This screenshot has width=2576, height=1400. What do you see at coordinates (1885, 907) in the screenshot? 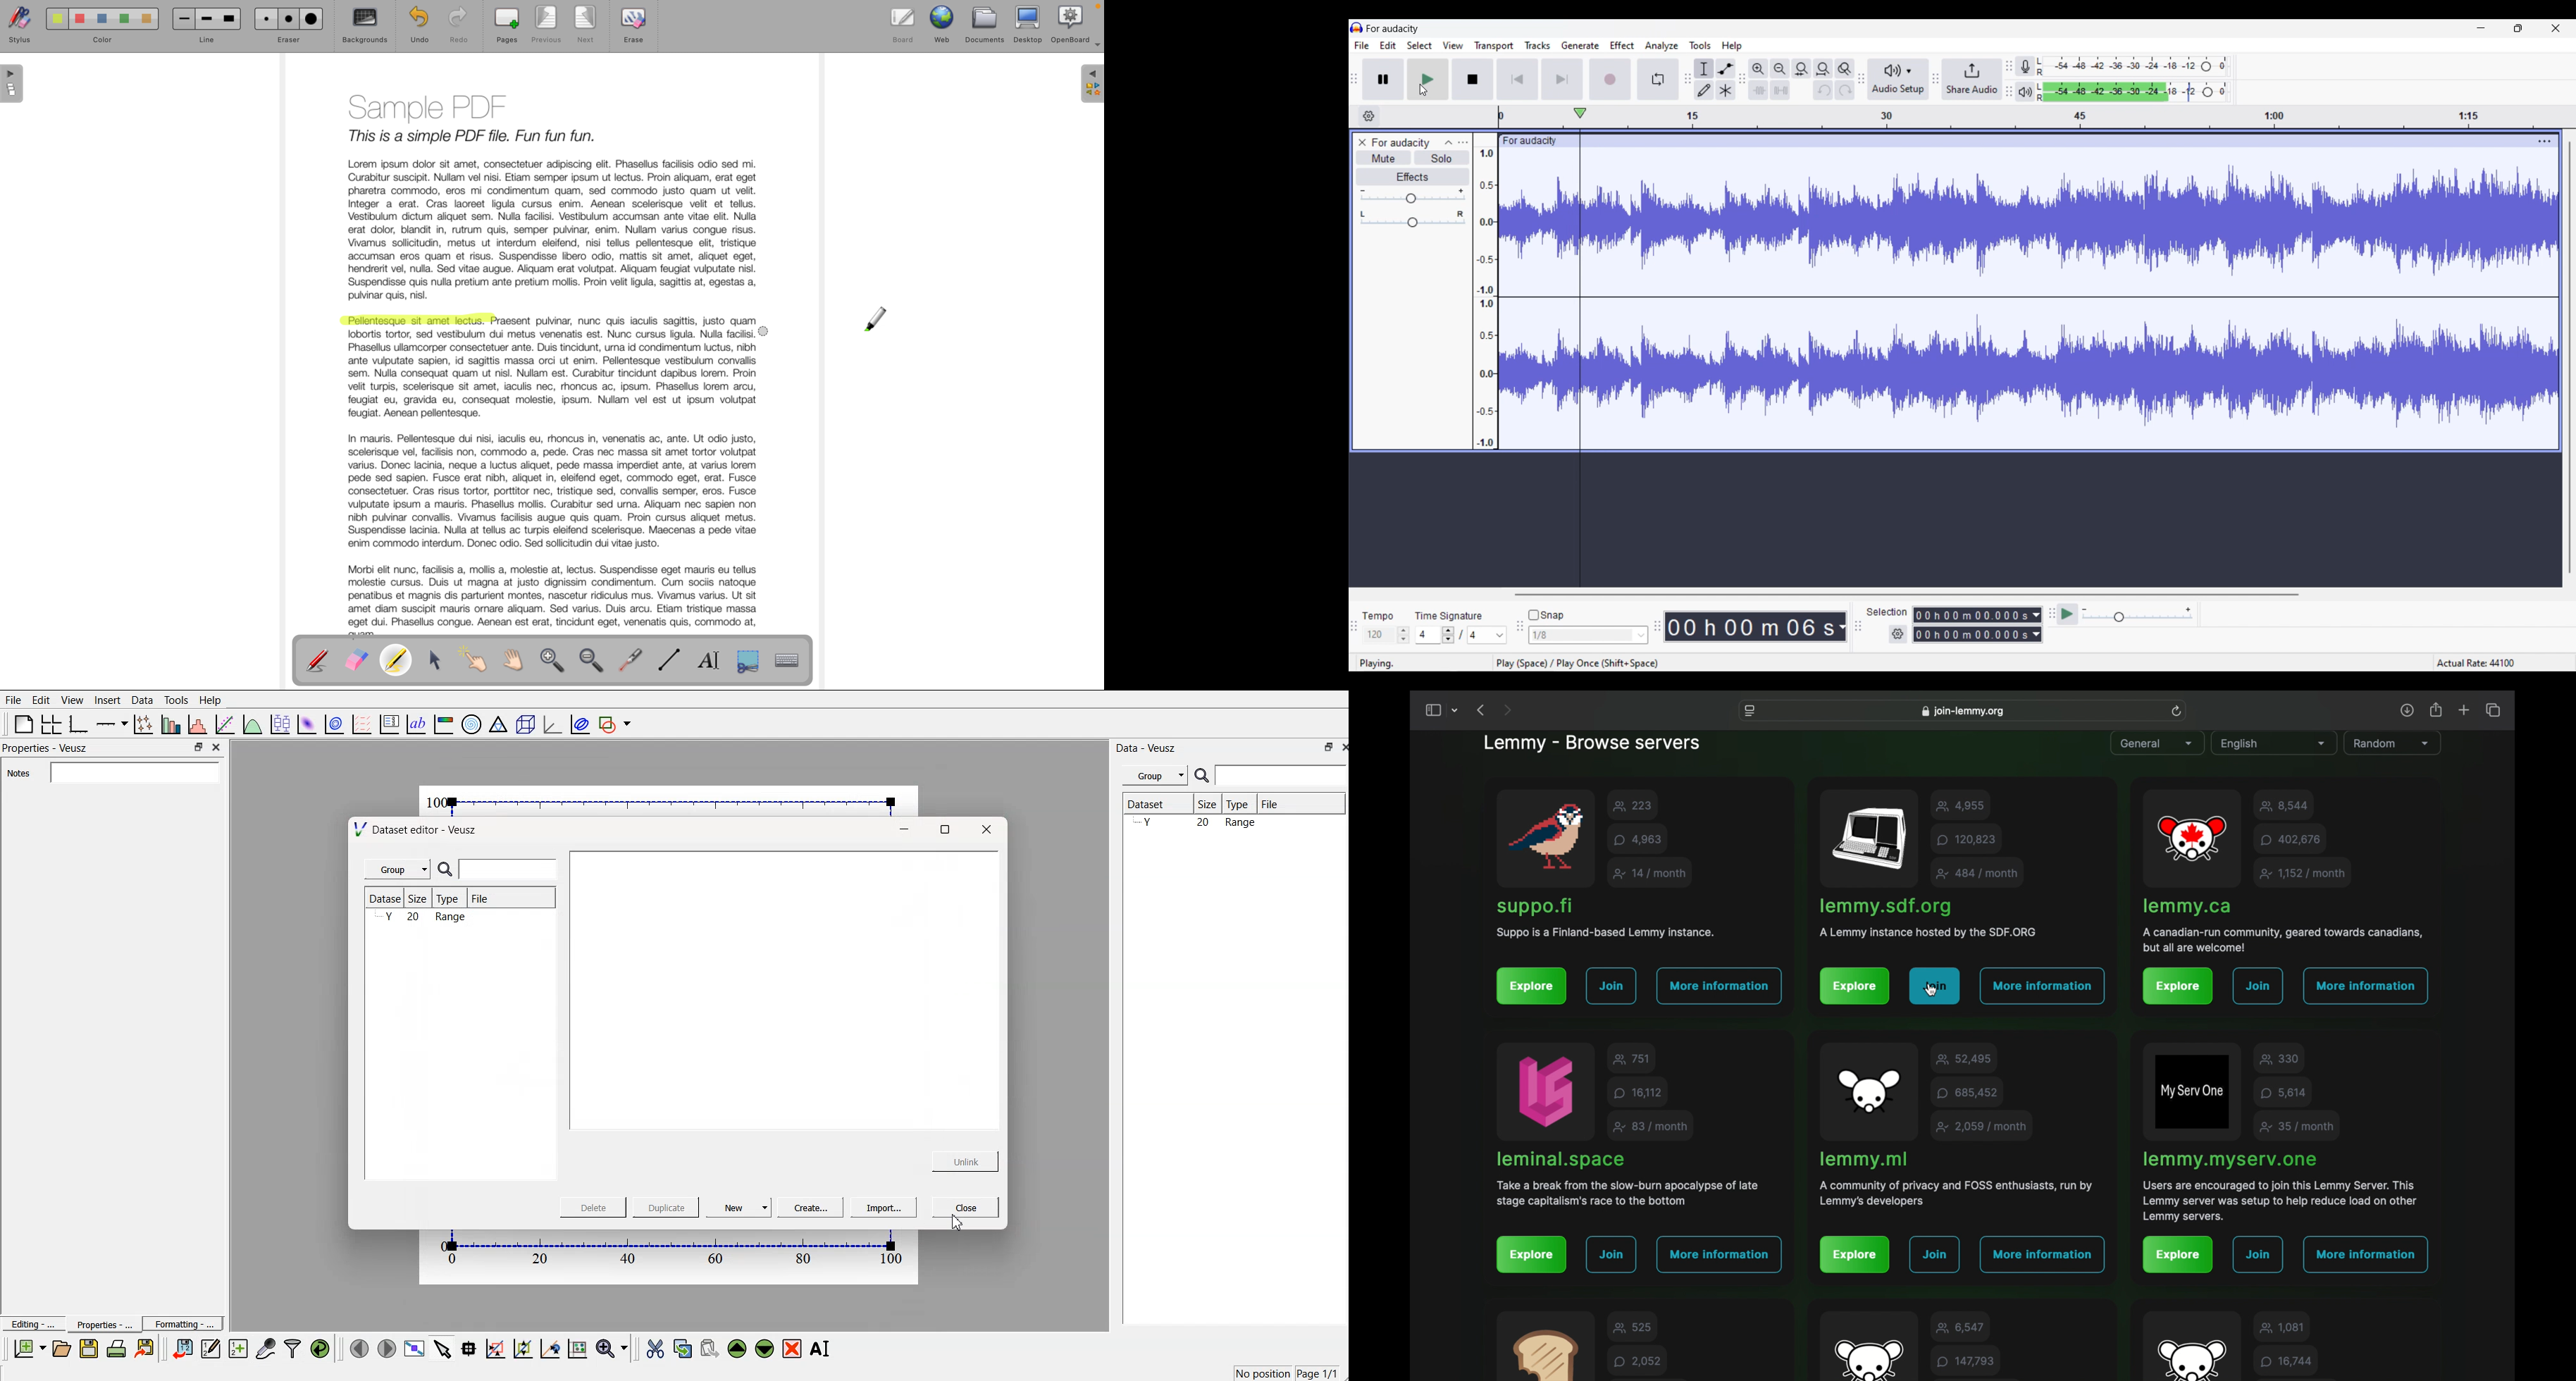
I see `lemmy server` at bounding box center [1885, 907].